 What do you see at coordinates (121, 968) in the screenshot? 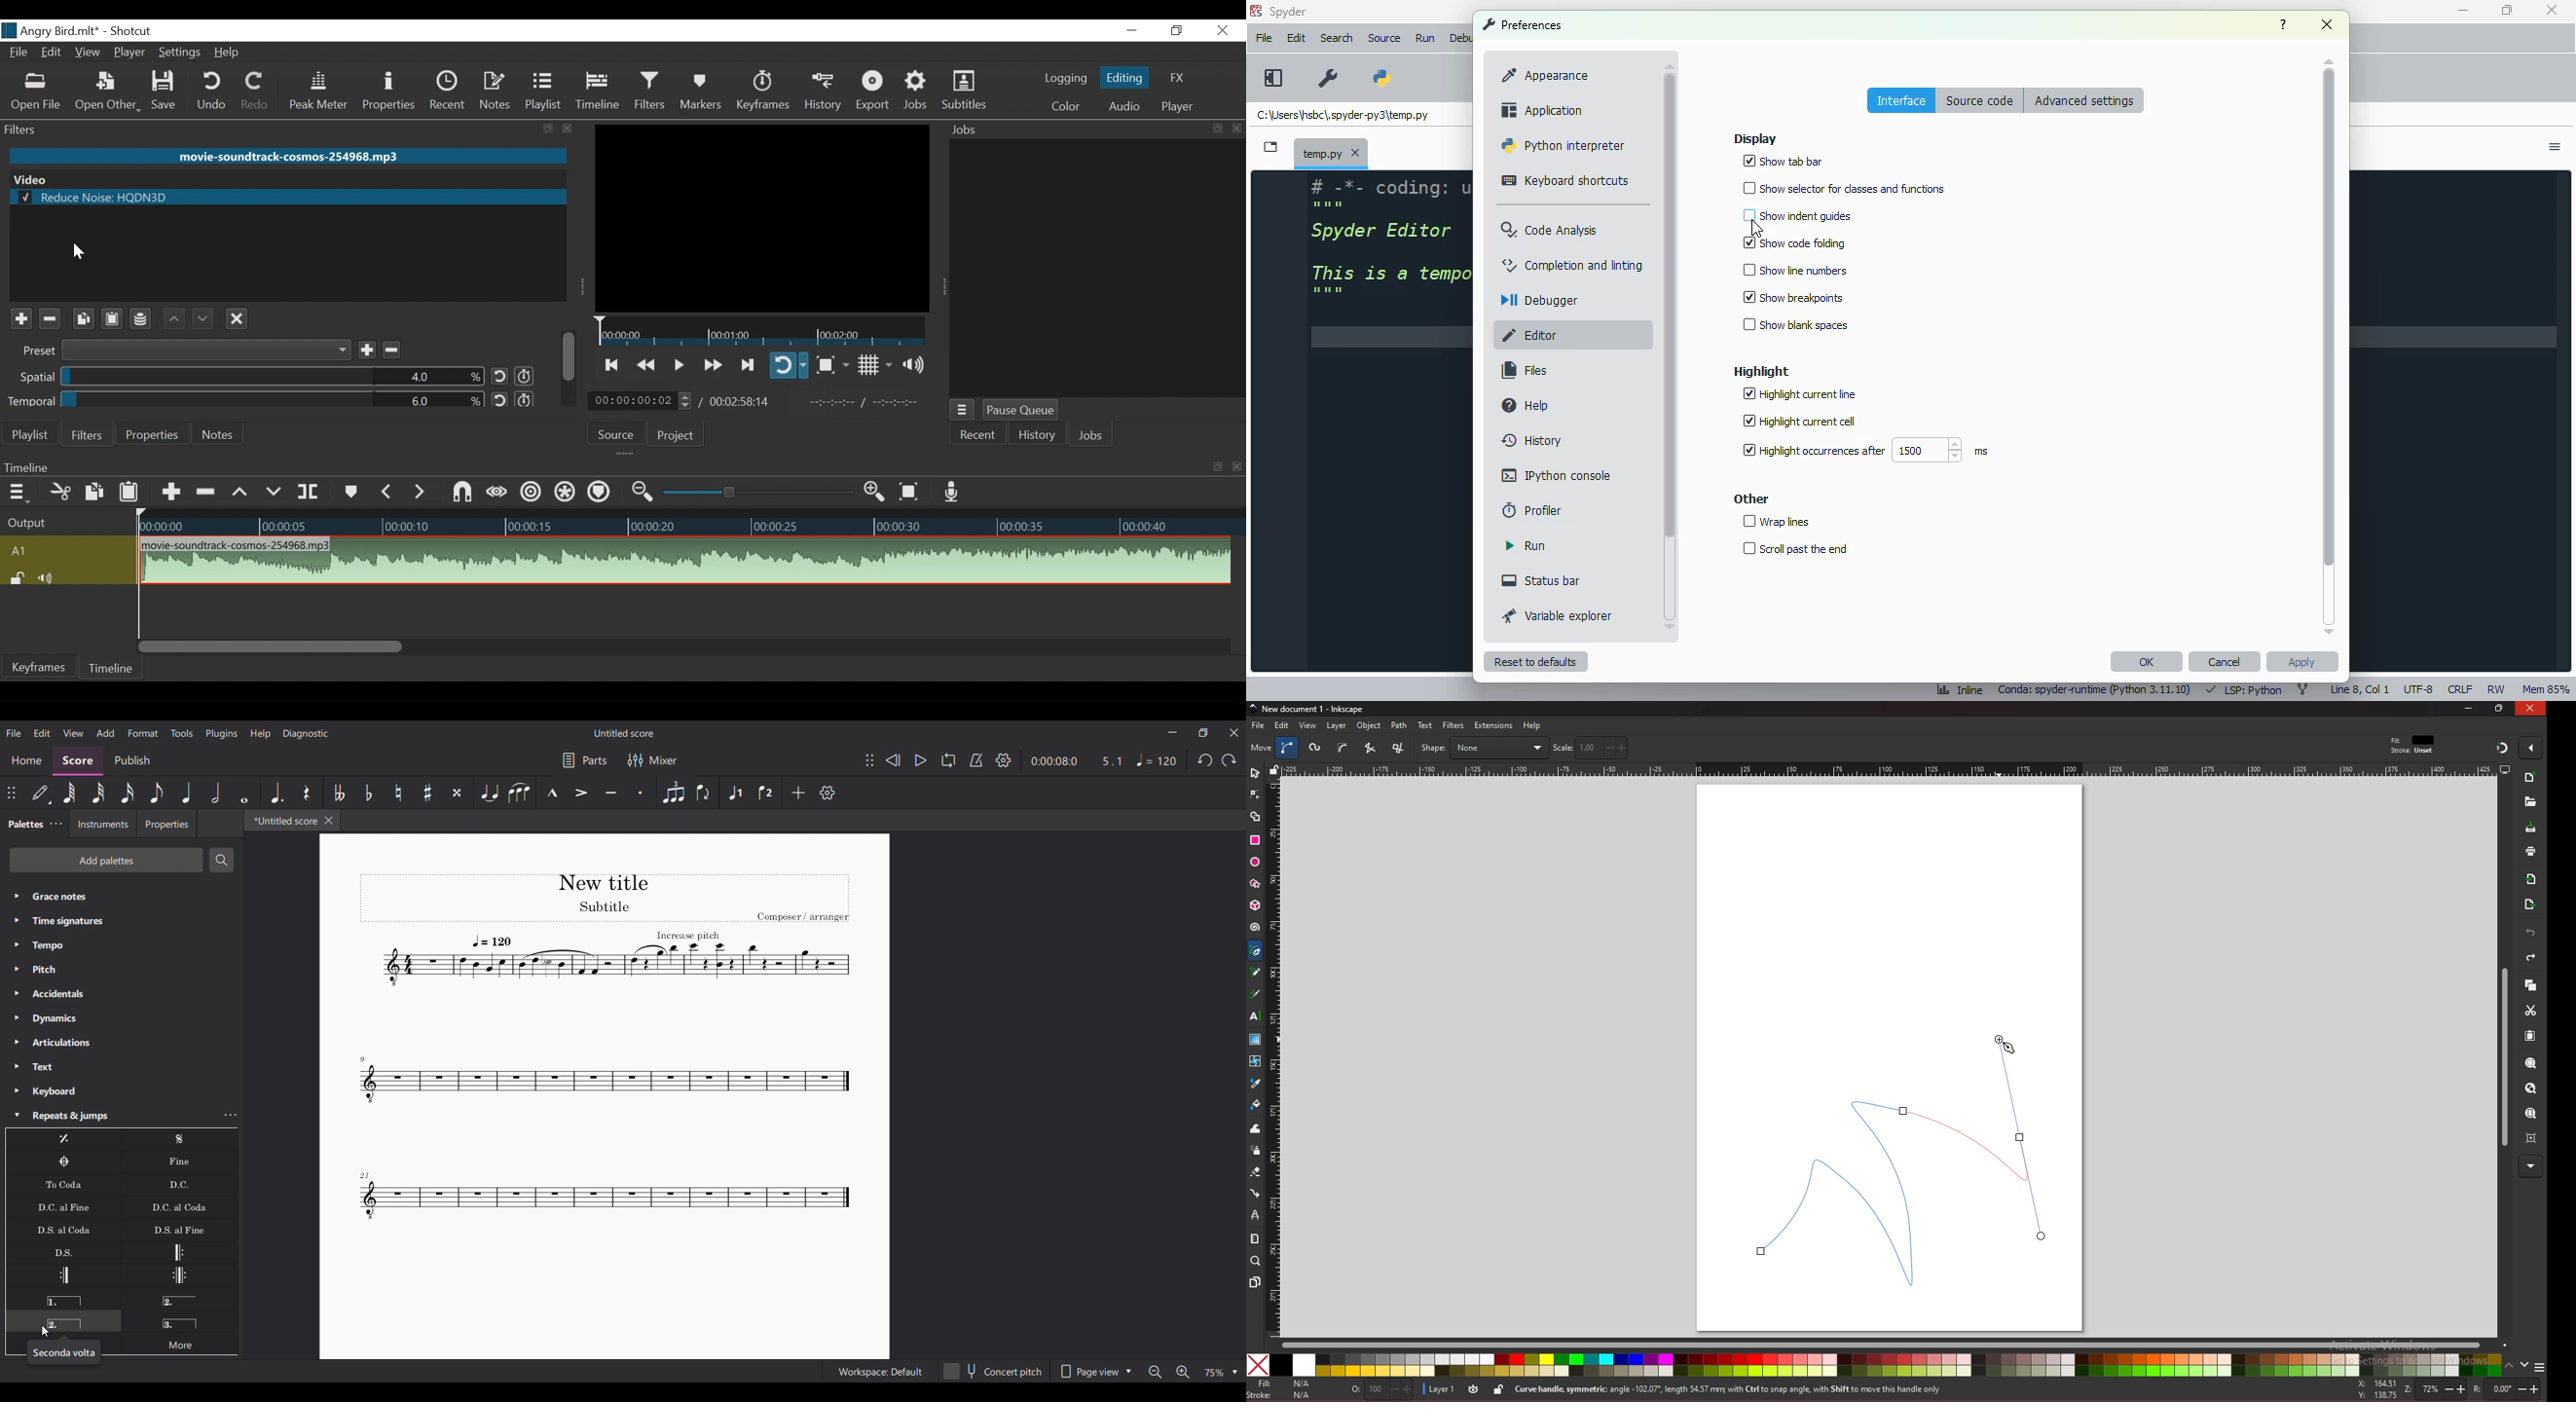
I see `Pitch` at bounding box center [121, 968].